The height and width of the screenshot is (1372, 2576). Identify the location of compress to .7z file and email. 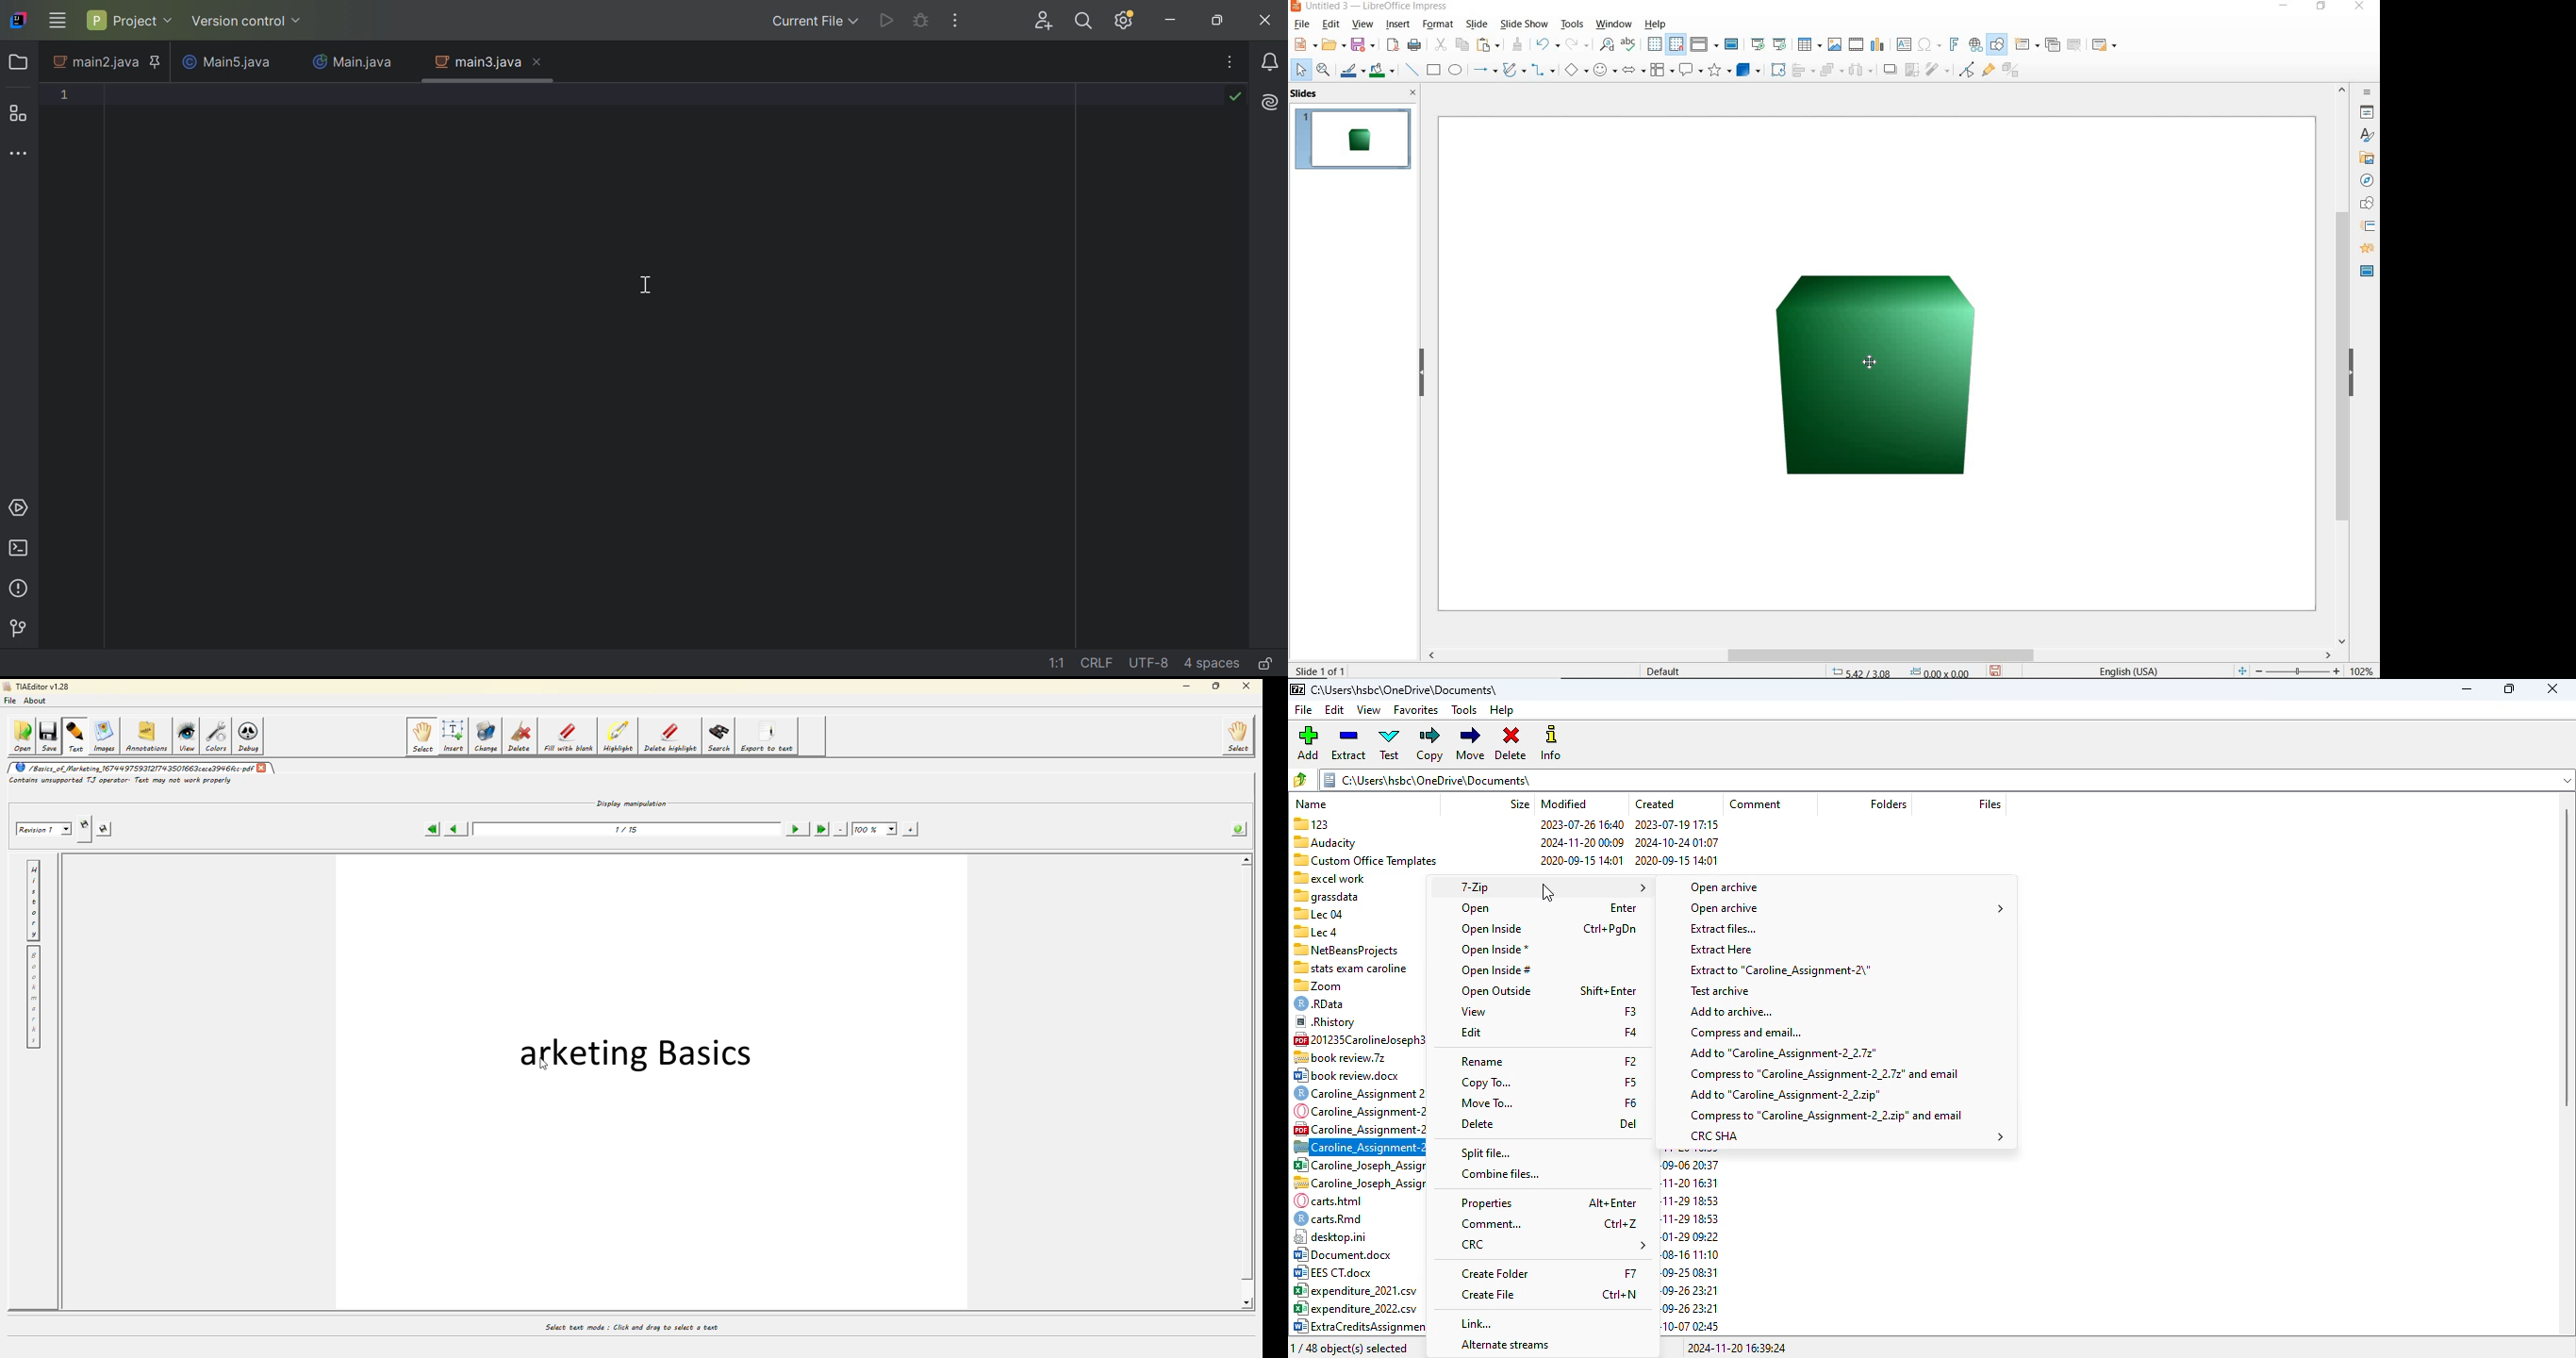
(1823, 1074).